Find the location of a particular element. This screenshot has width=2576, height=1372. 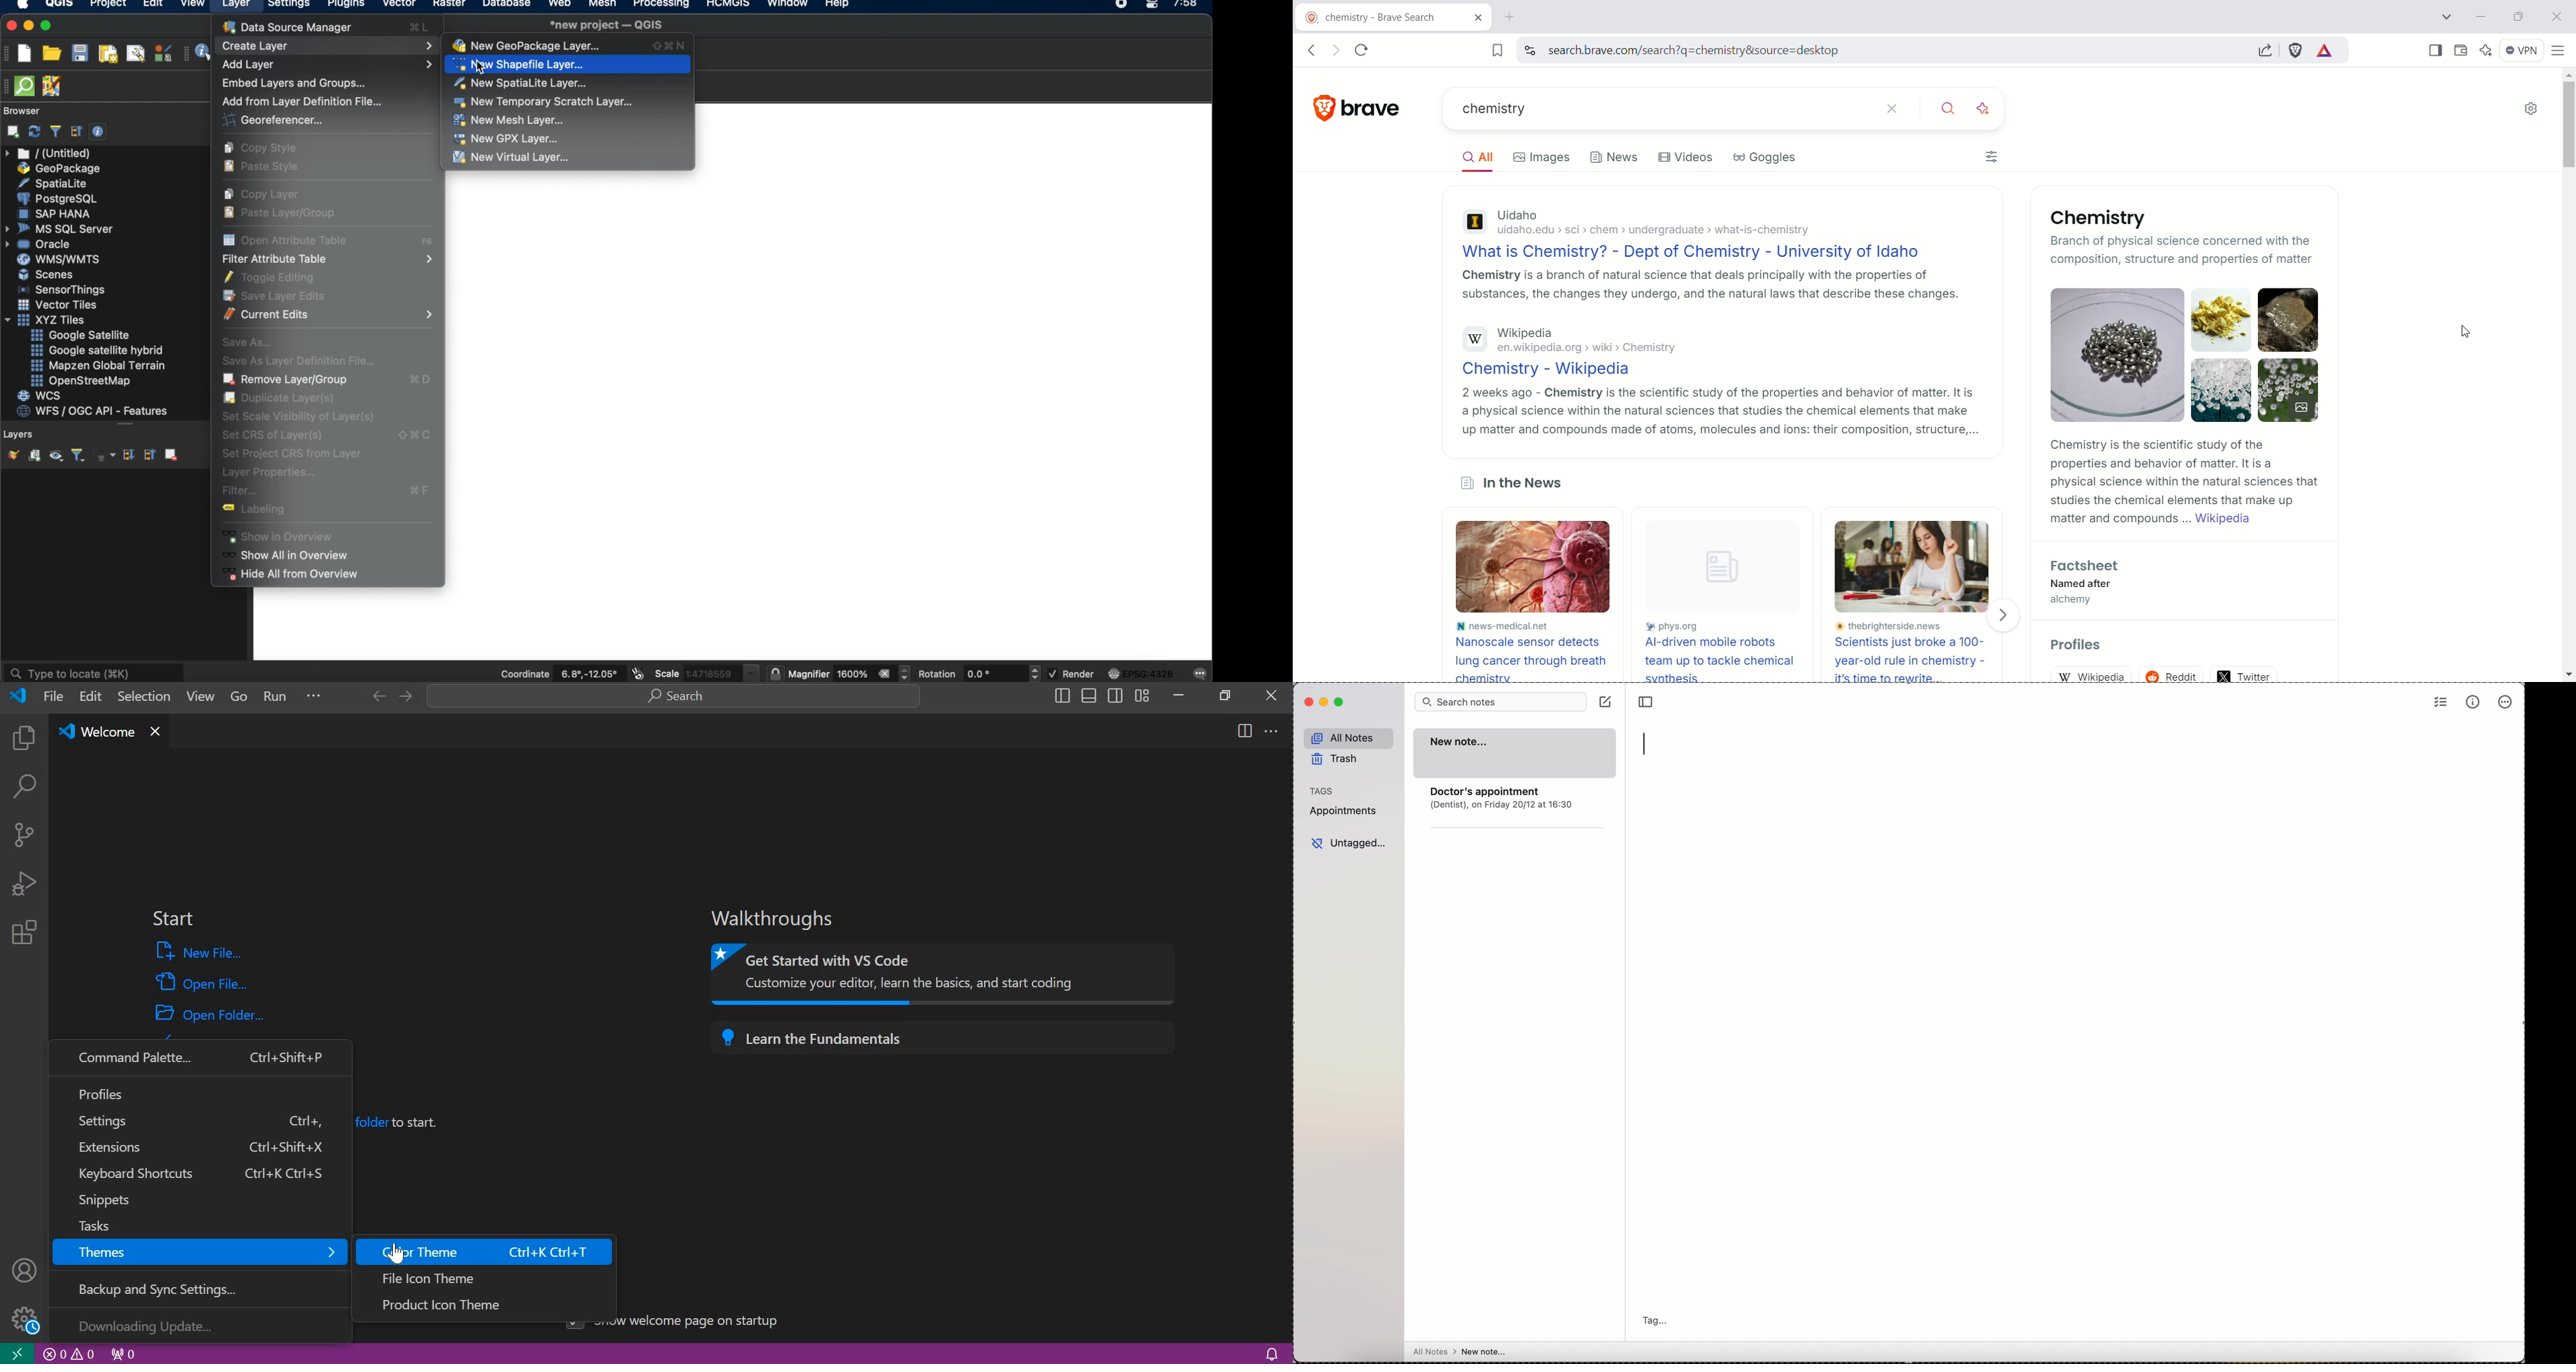

welcome is located at coordinates (96, 733).